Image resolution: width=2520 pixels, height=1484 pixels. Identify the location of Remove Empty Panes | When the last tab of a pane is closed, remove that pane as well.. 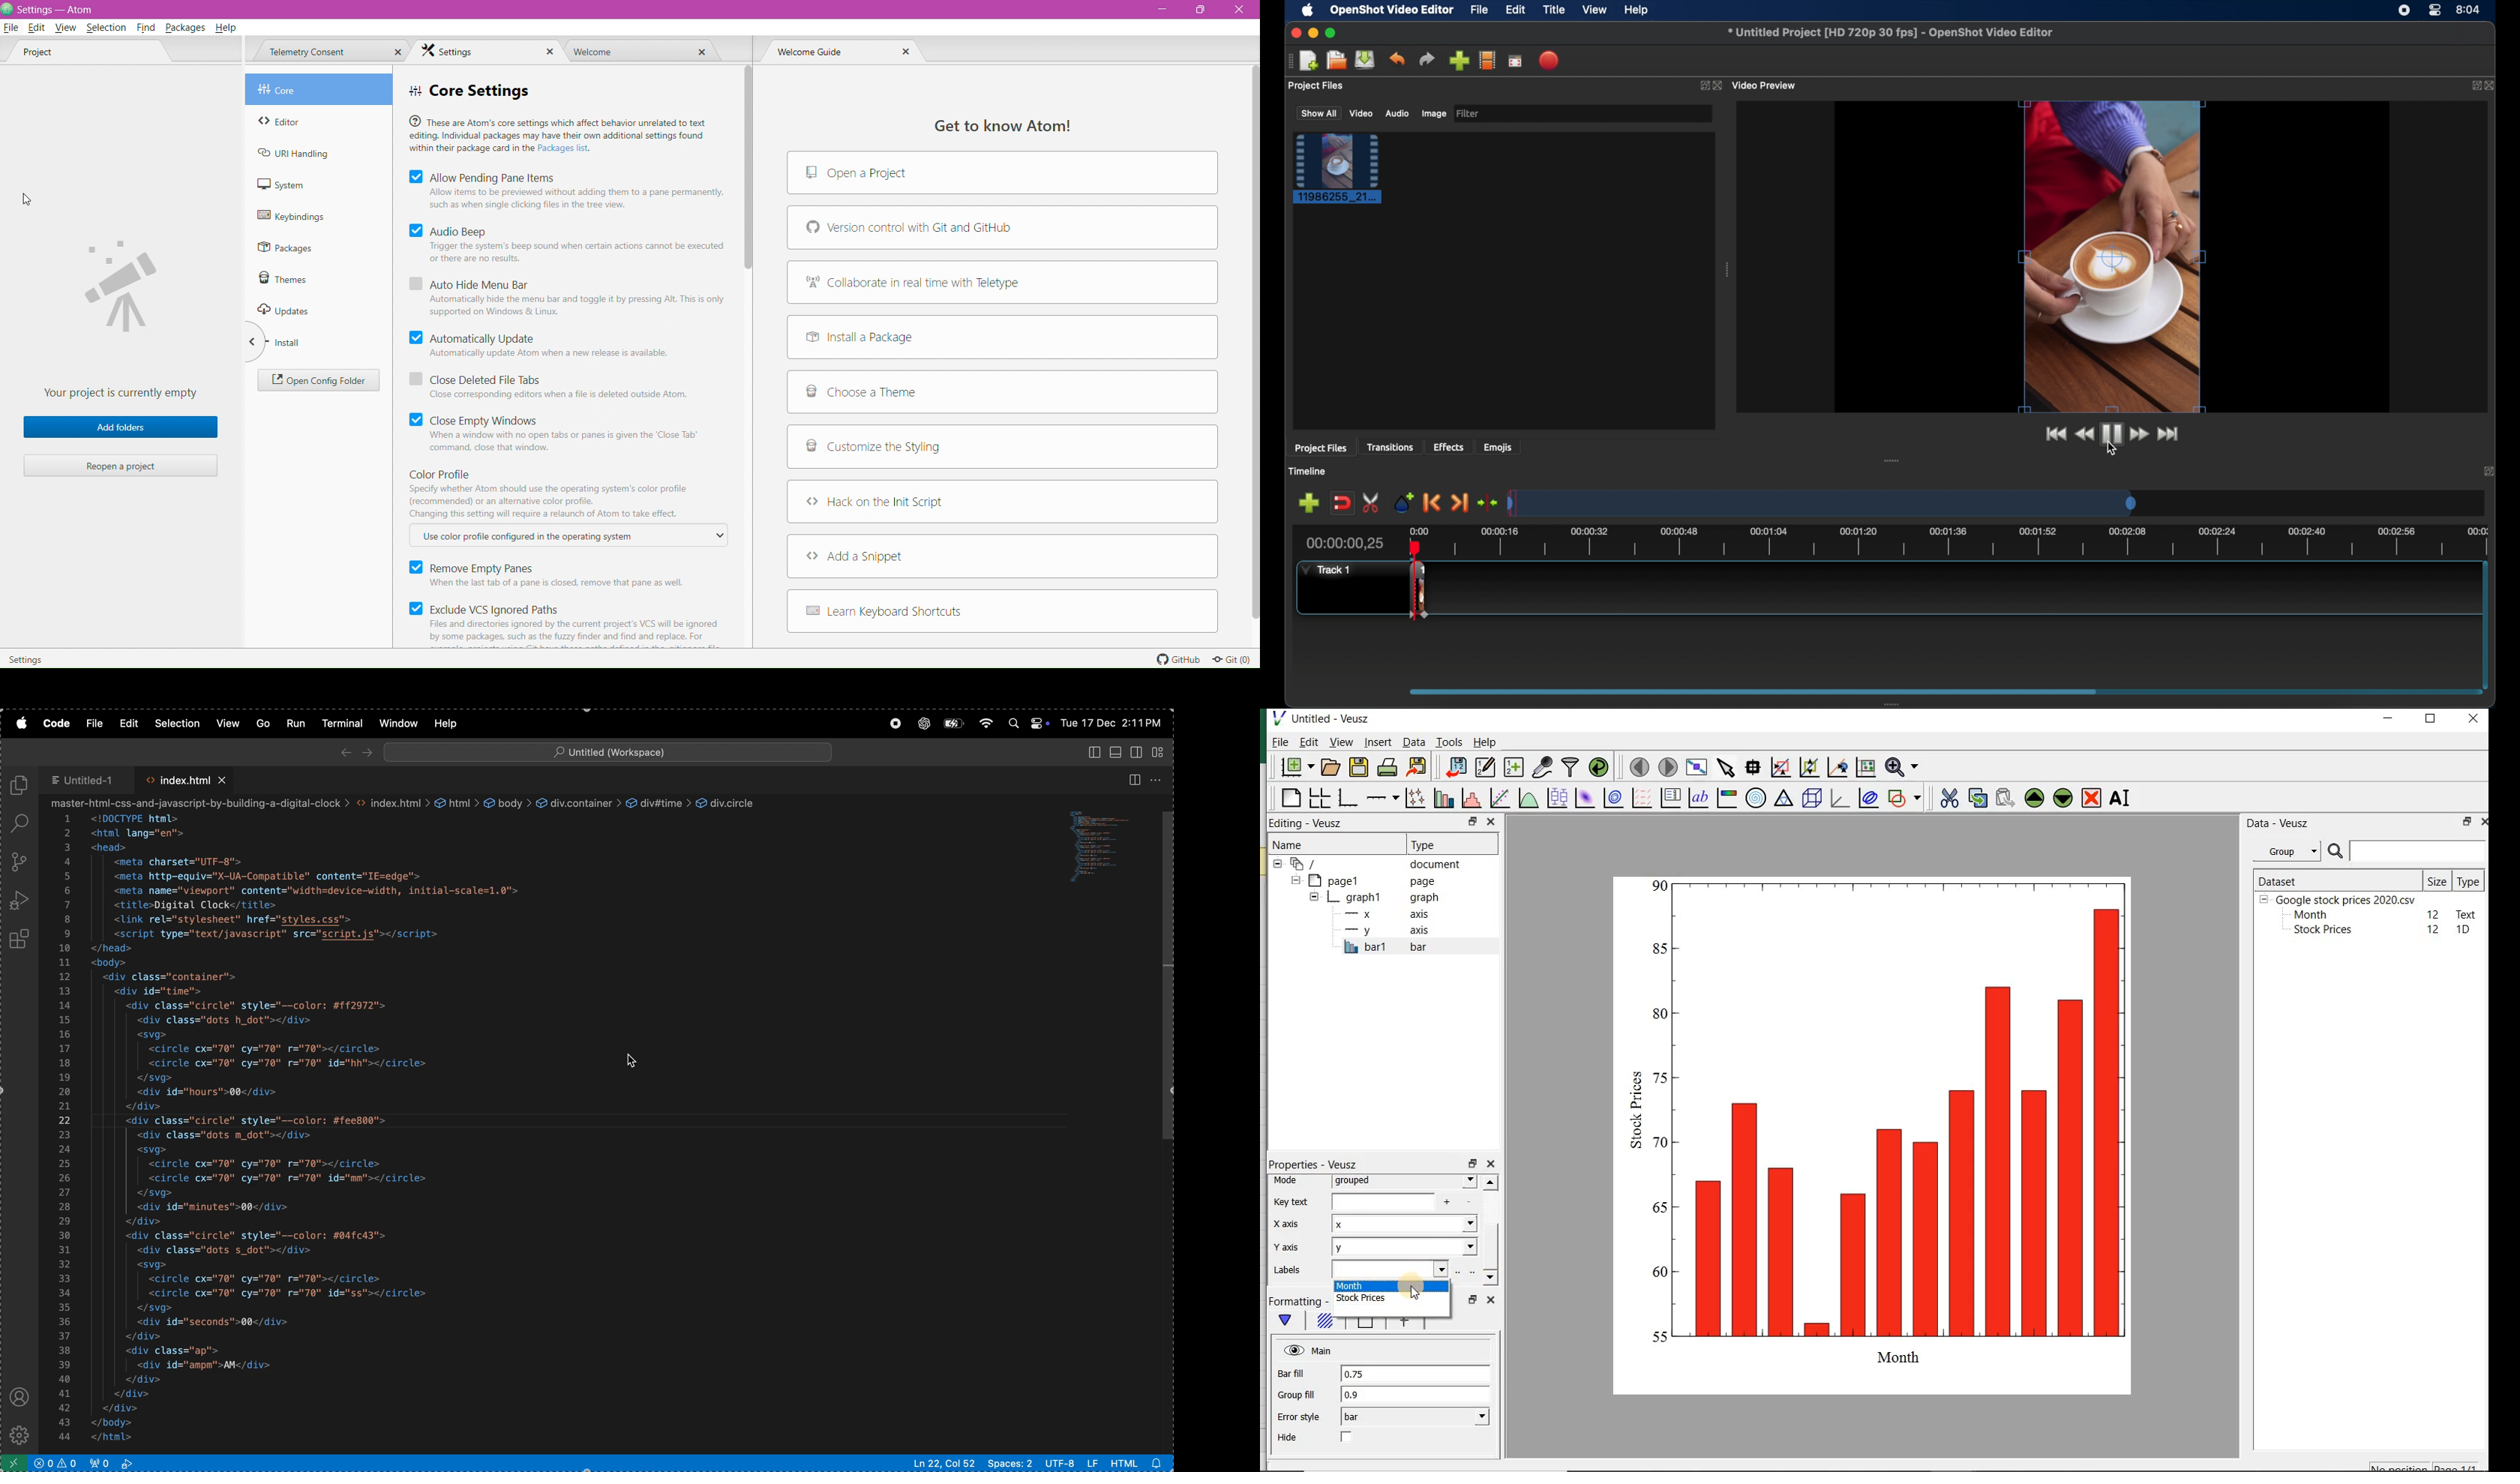
(554, 575).